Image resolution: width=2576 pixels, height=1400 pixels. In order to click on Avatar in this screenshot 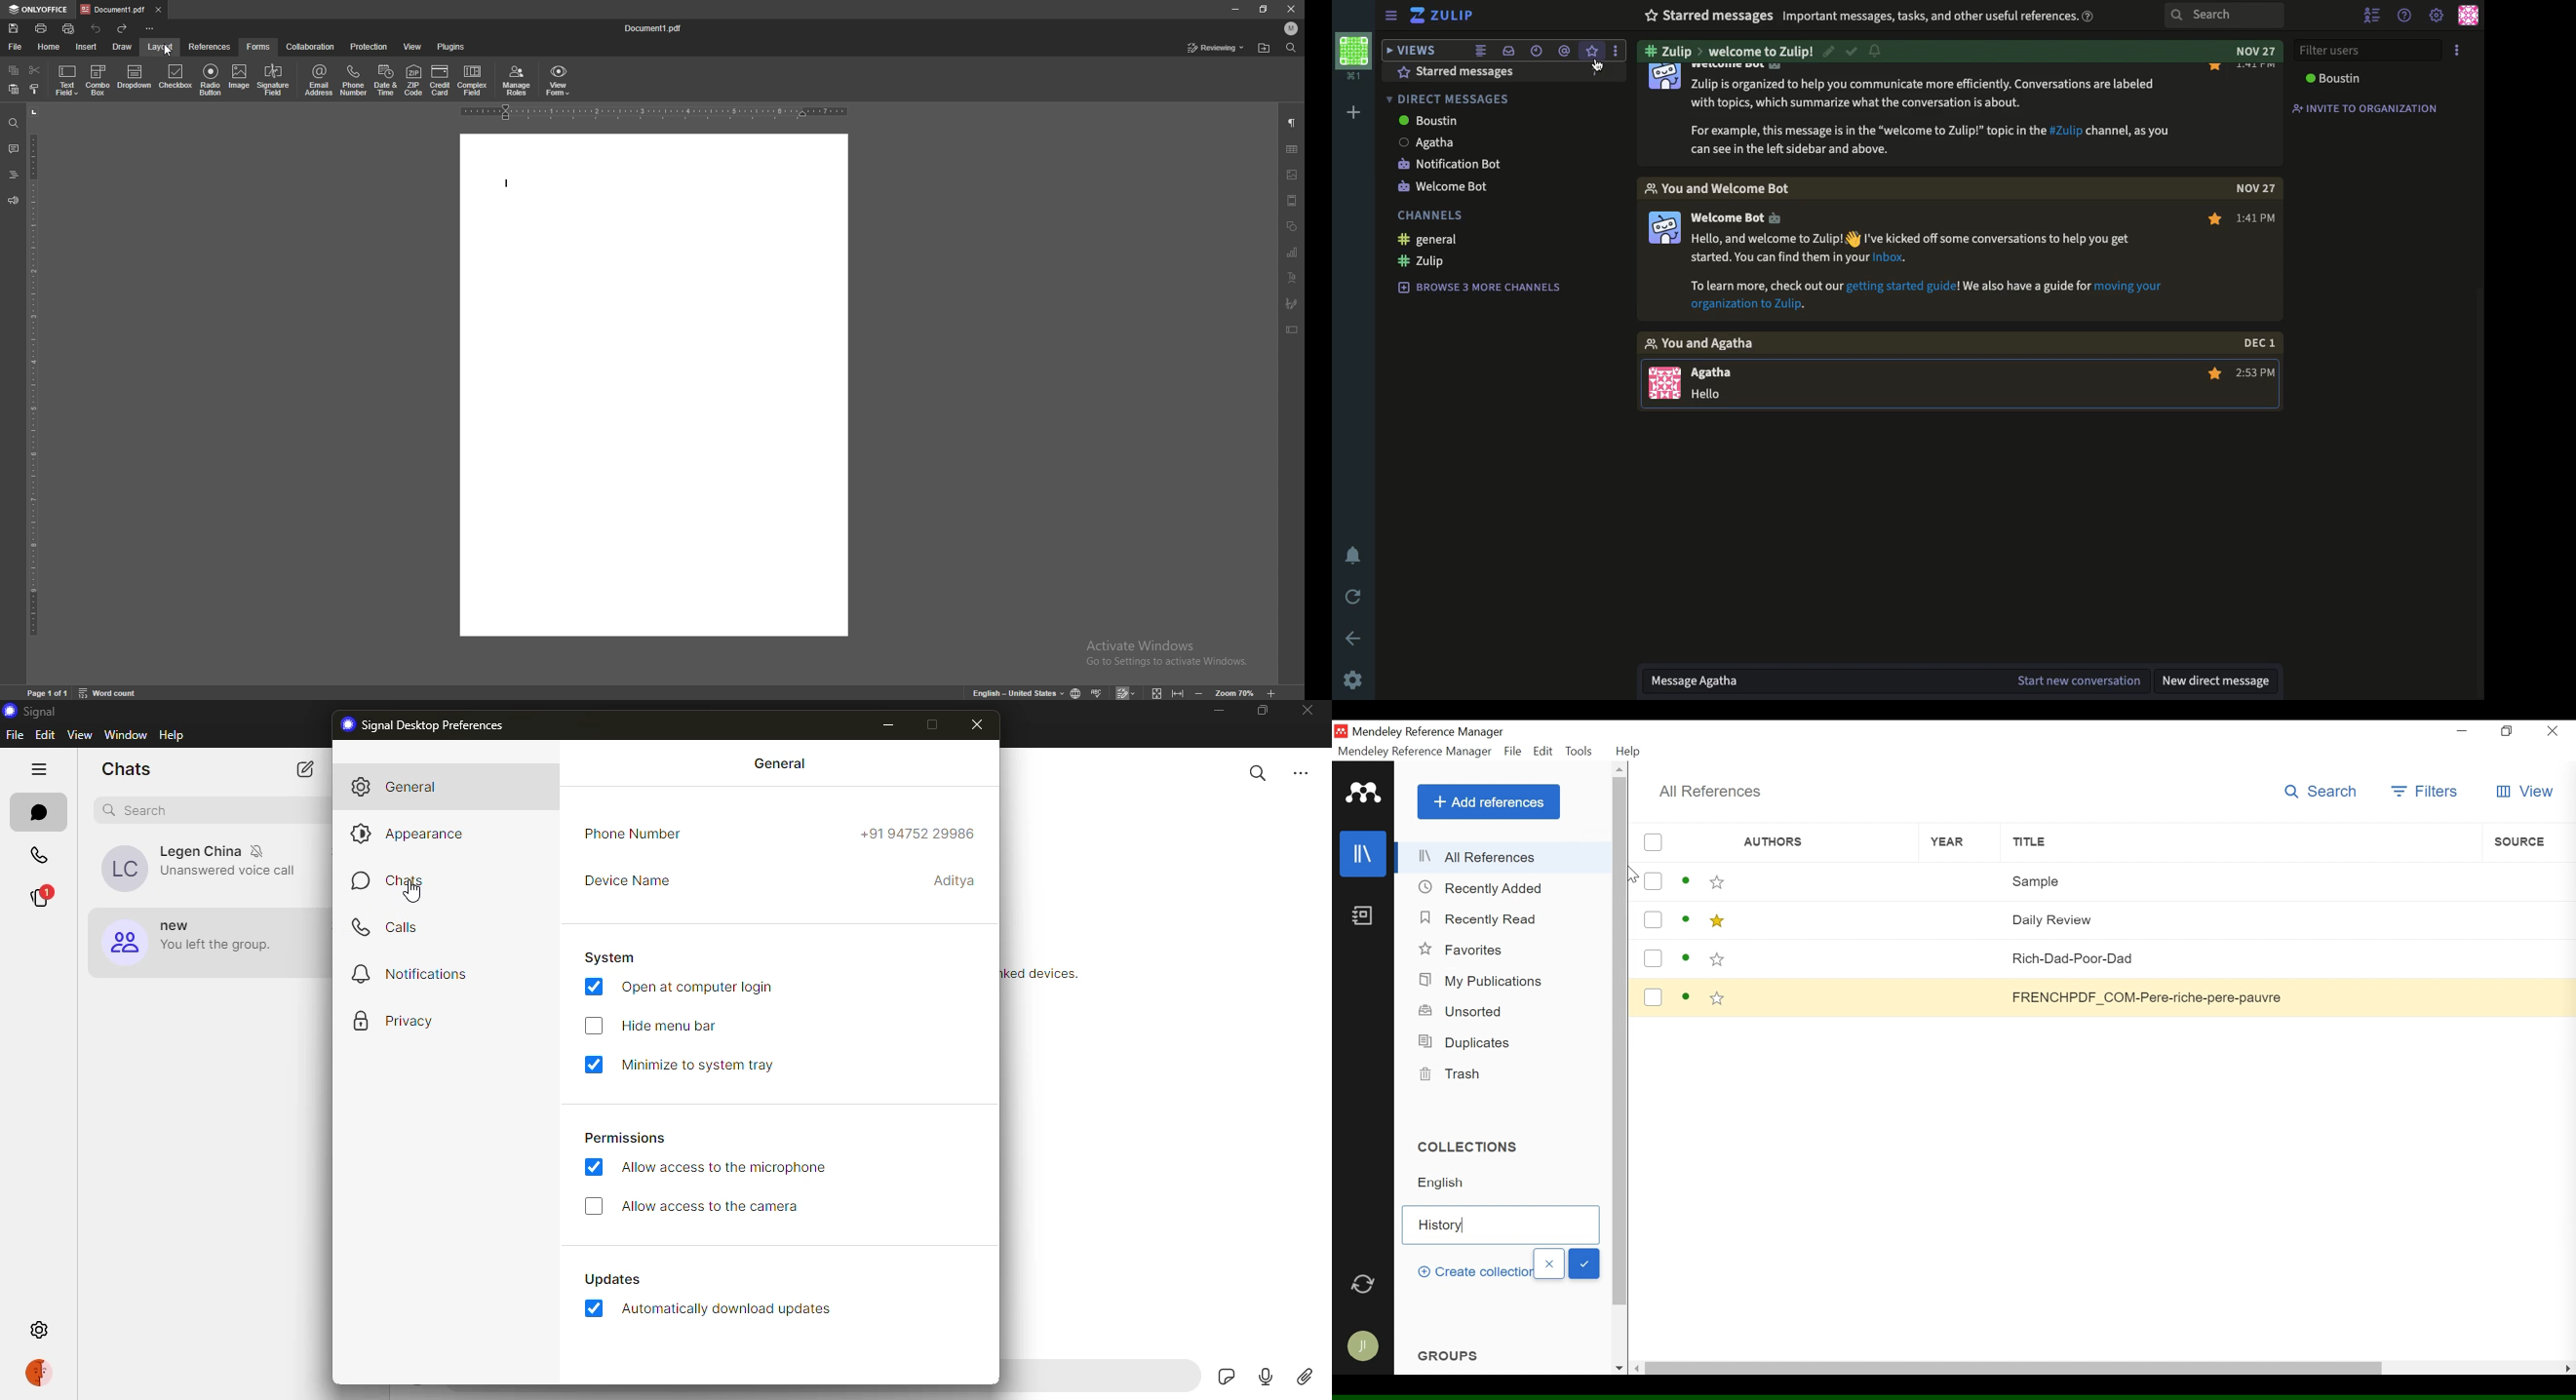, I will do `click(1362, 1348)`.